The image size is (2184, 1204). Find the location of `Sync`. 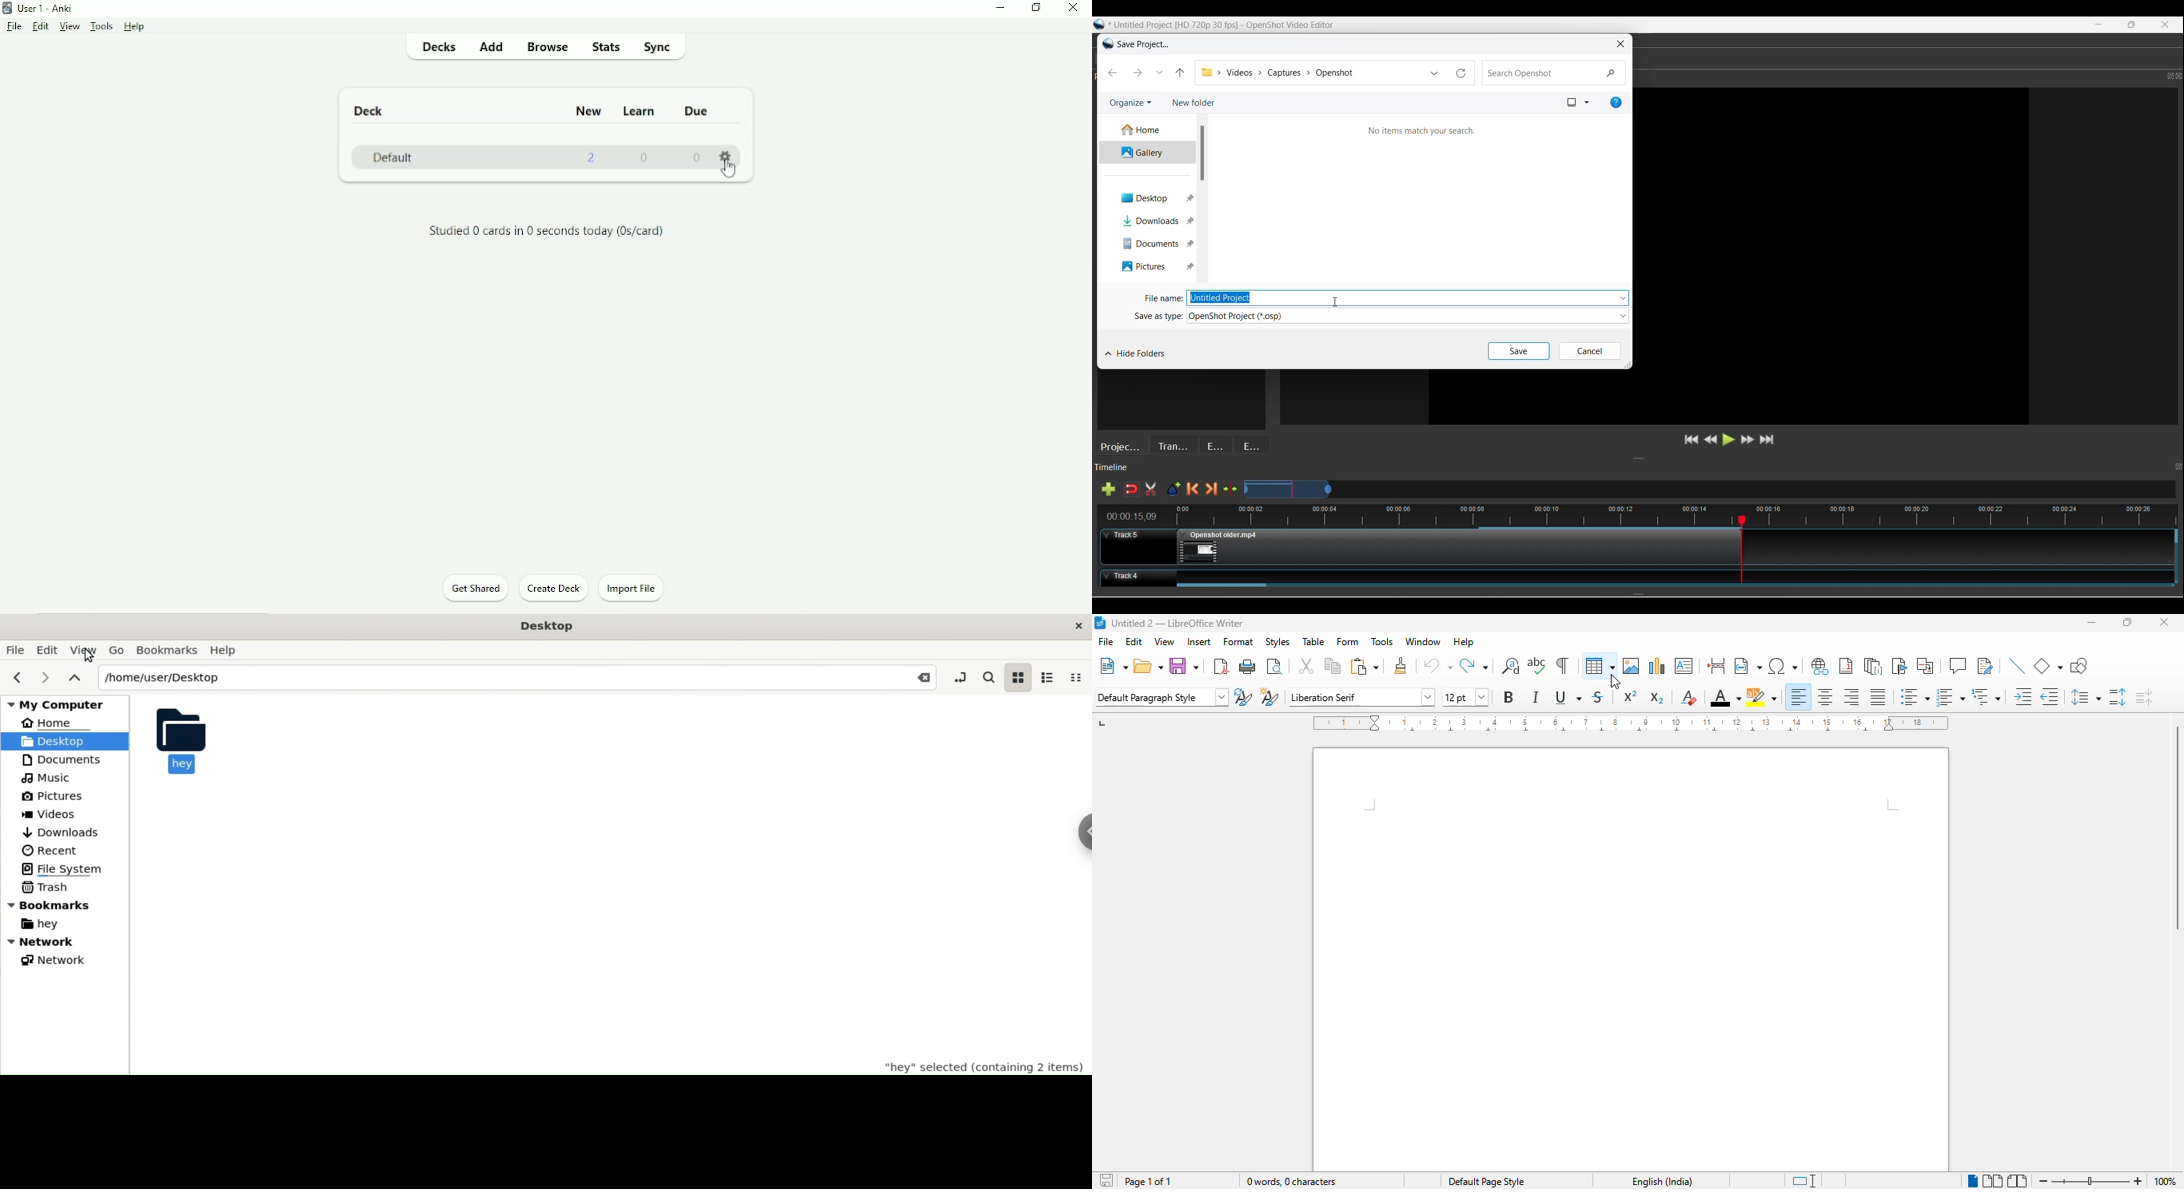

Sync is located at coordinates (657, 46).